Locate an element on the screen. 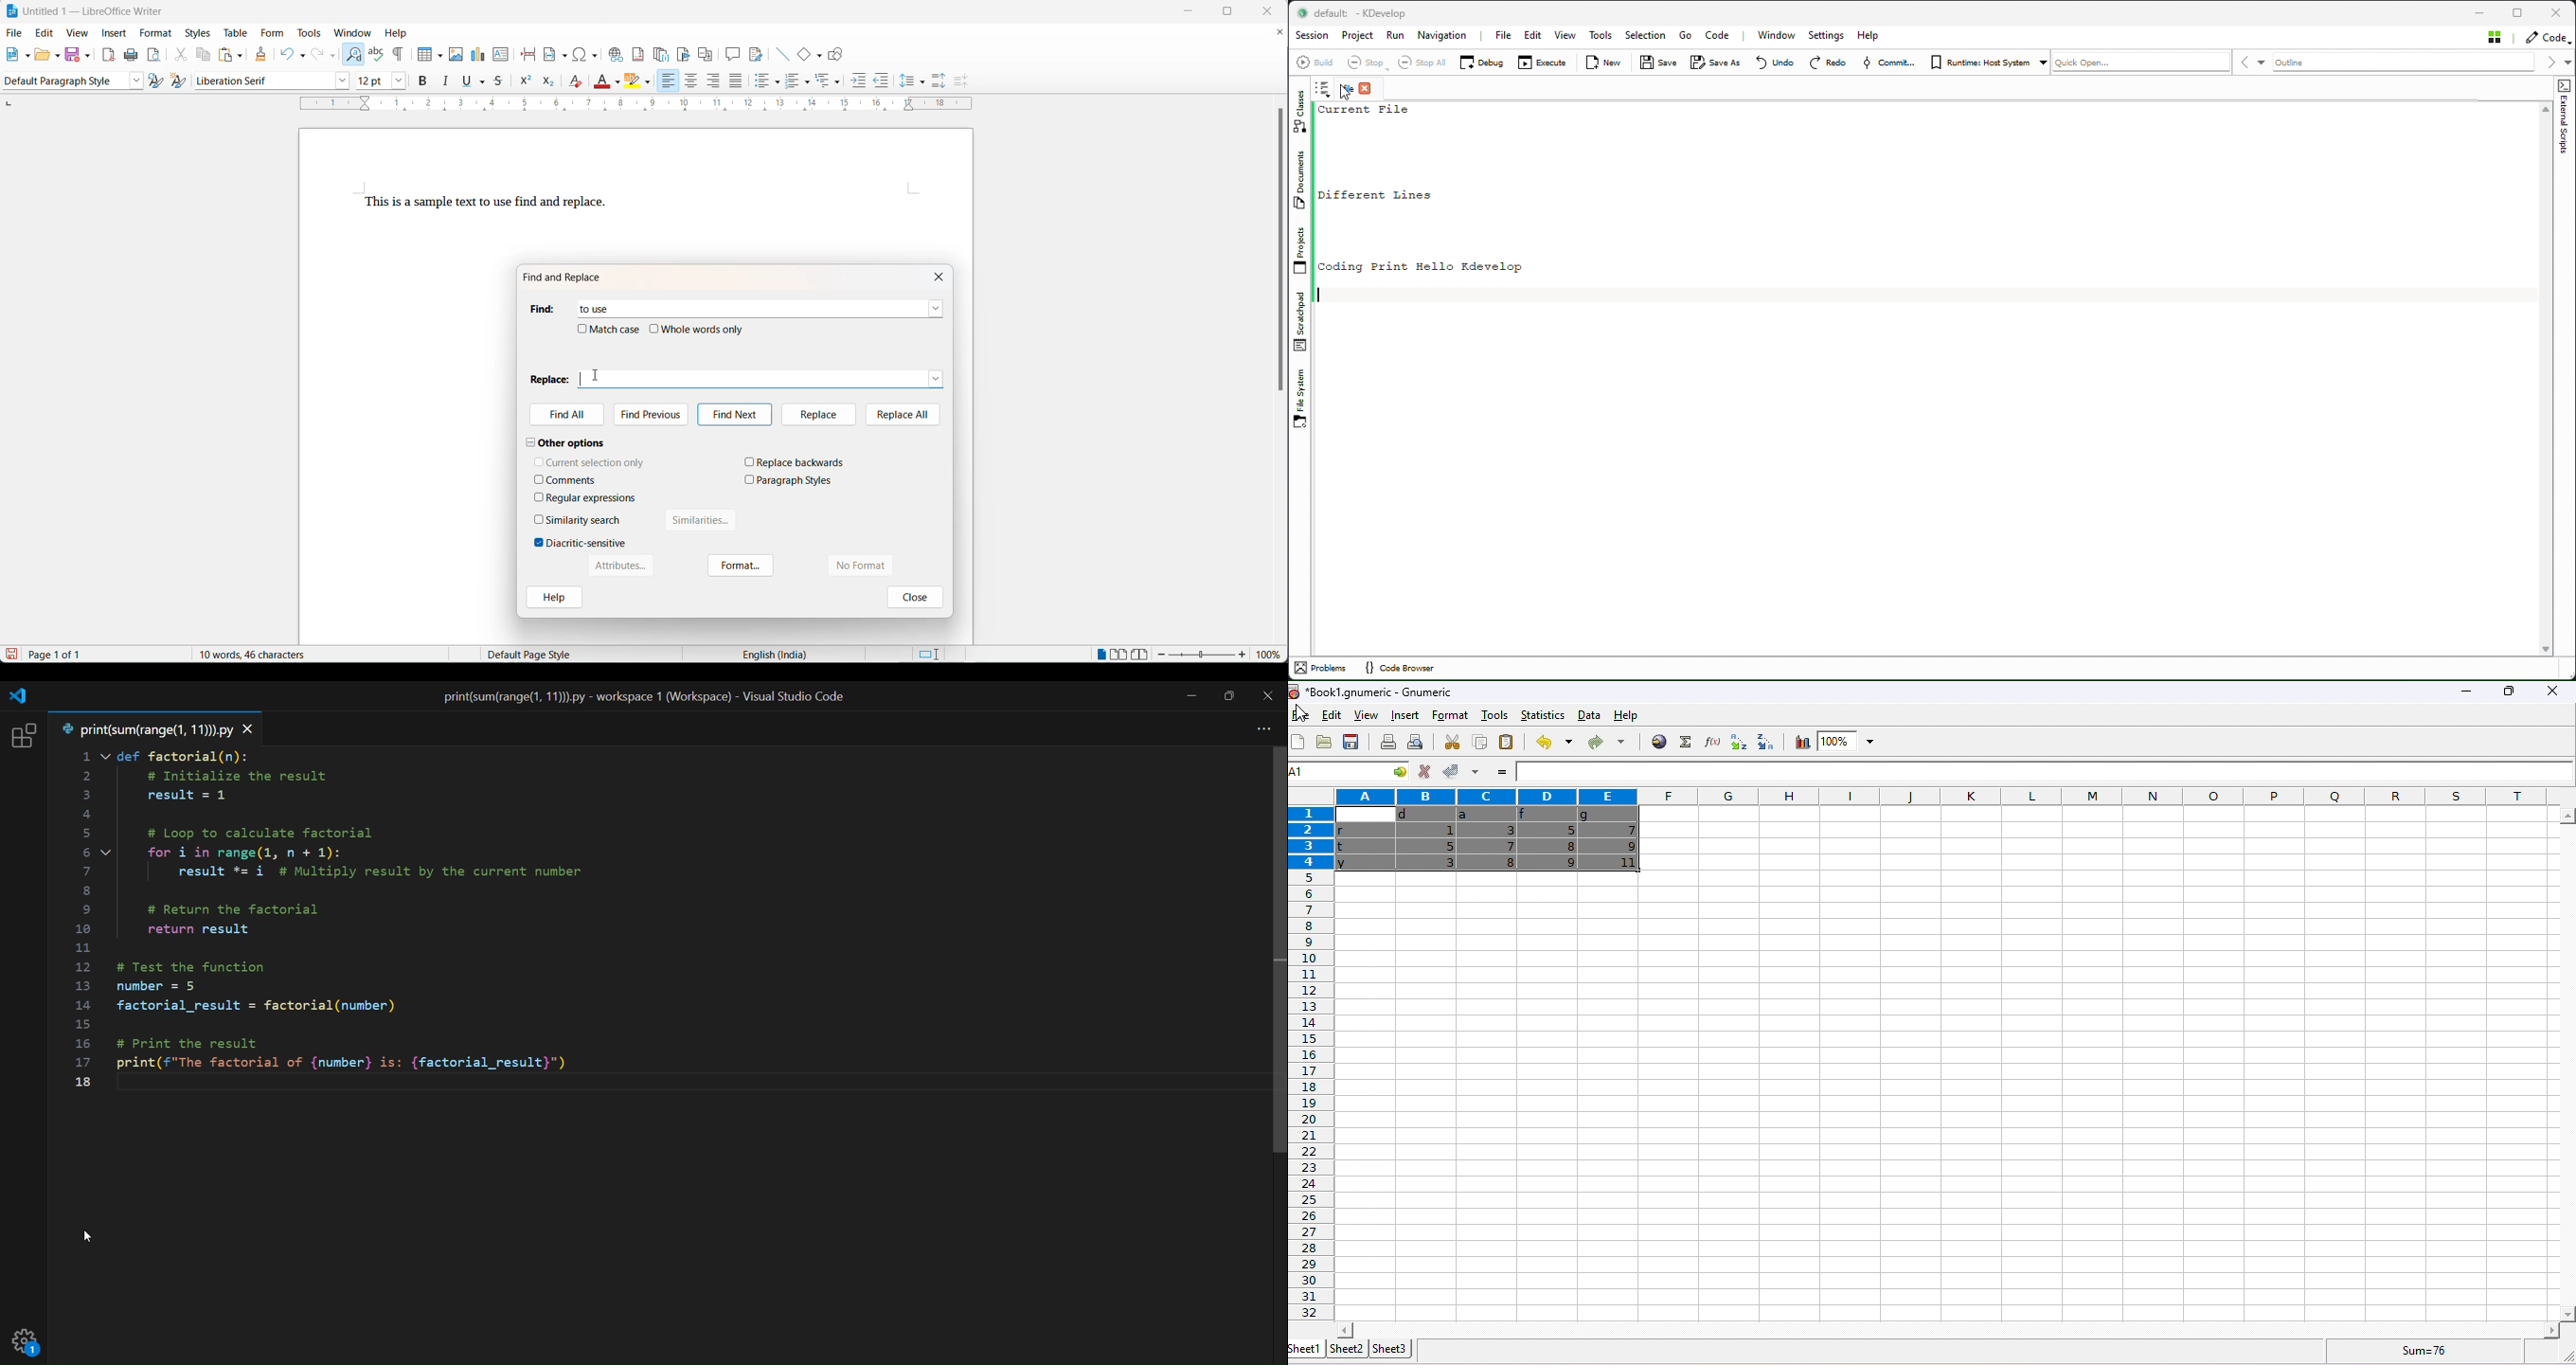 This screenshot has width=2576, height=1372. print preview is located at coordinates (155, 56).